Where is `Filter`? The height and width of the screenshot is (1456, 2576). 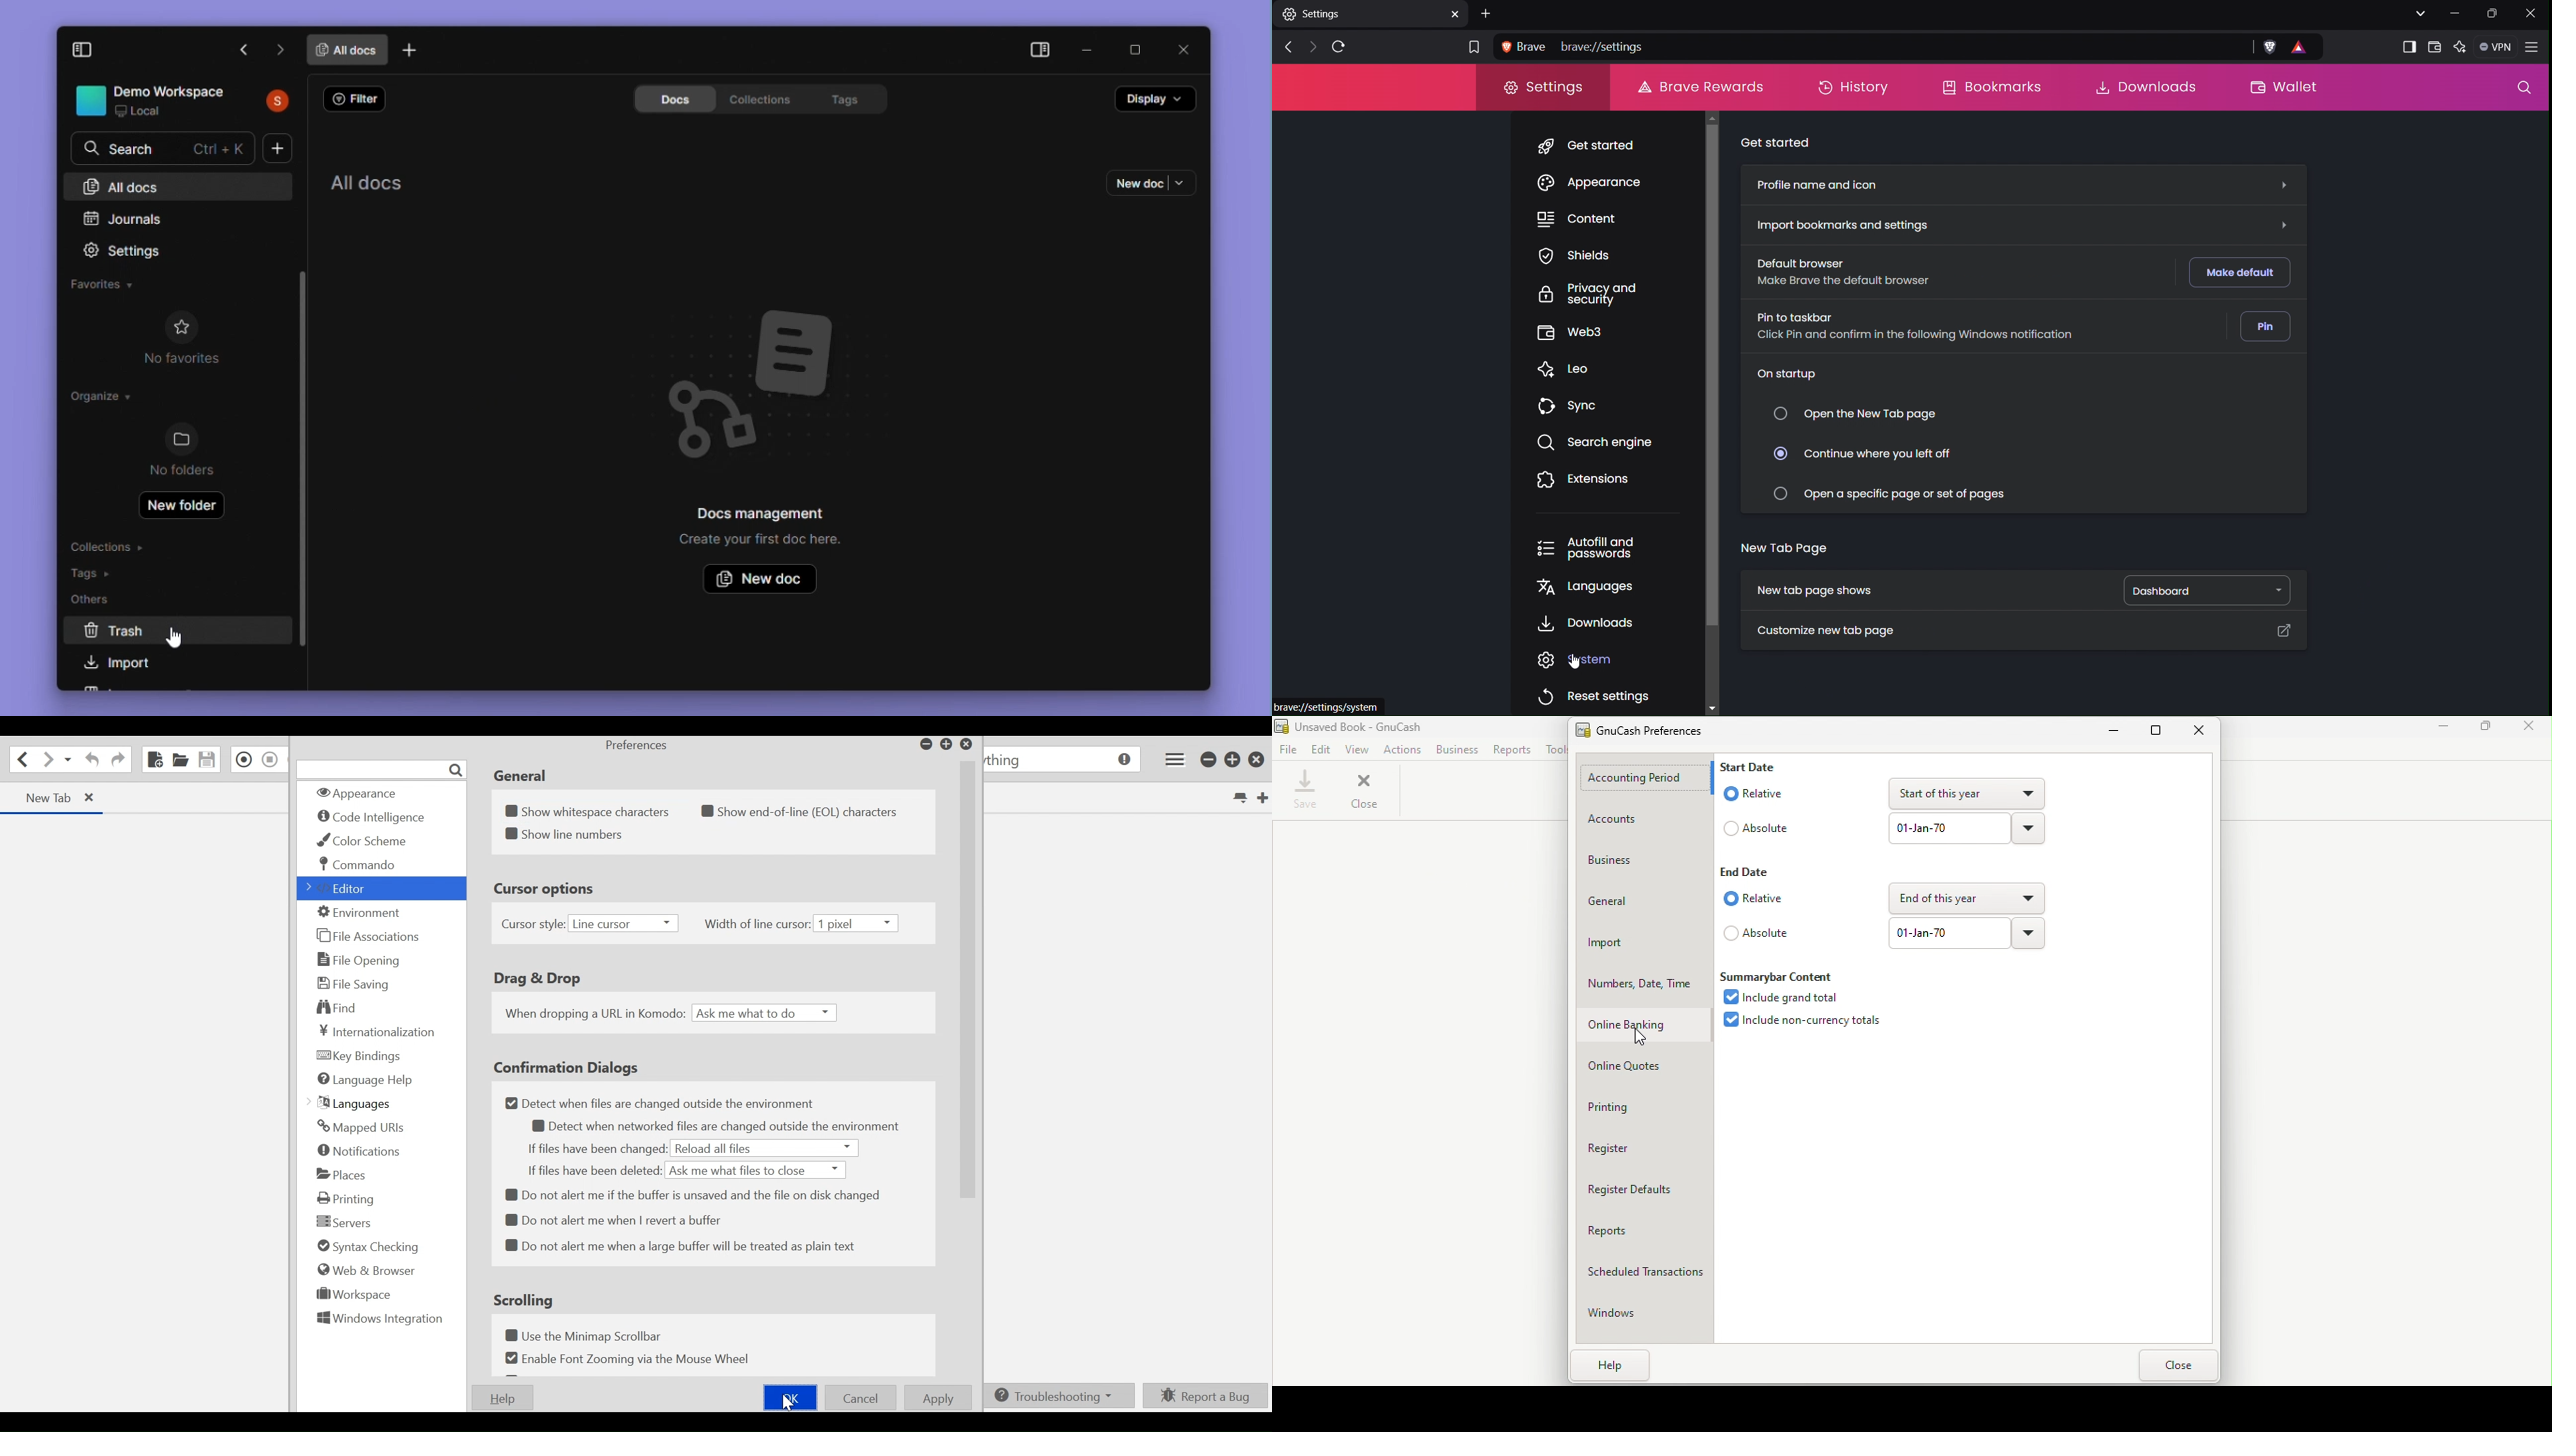
Filter is located at coordinates (356, 97).